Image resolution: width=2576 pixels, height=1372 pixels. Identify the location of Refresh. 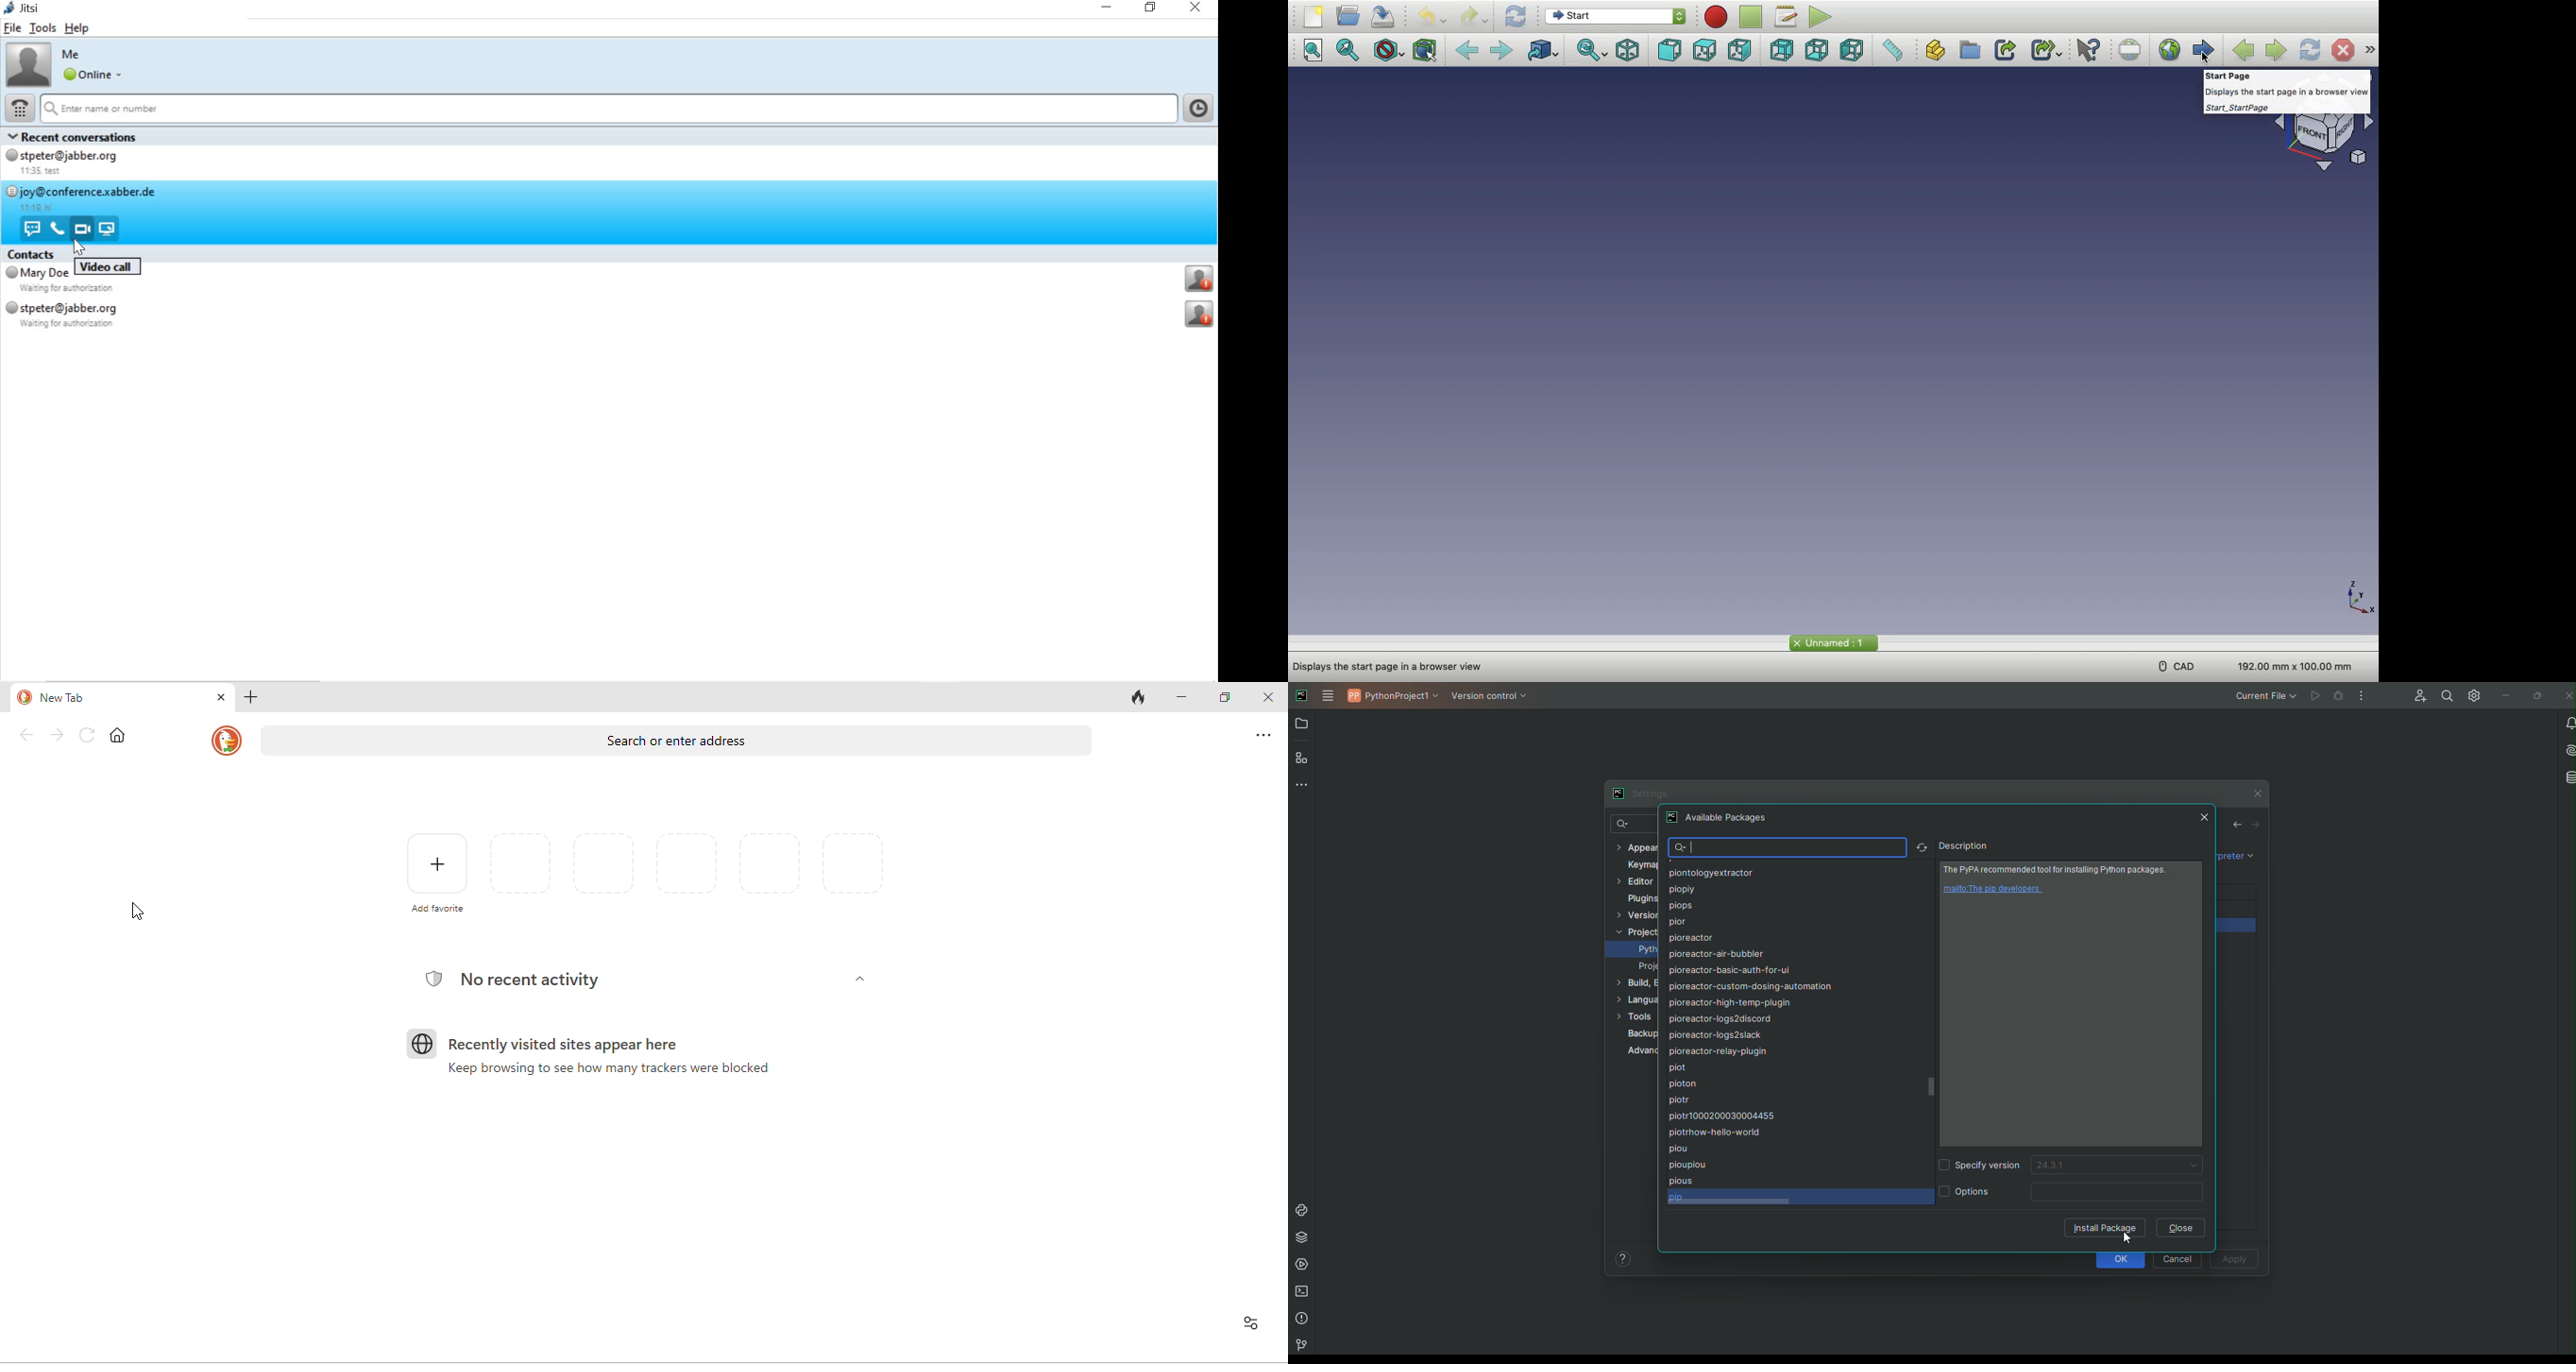
(1514, 17).